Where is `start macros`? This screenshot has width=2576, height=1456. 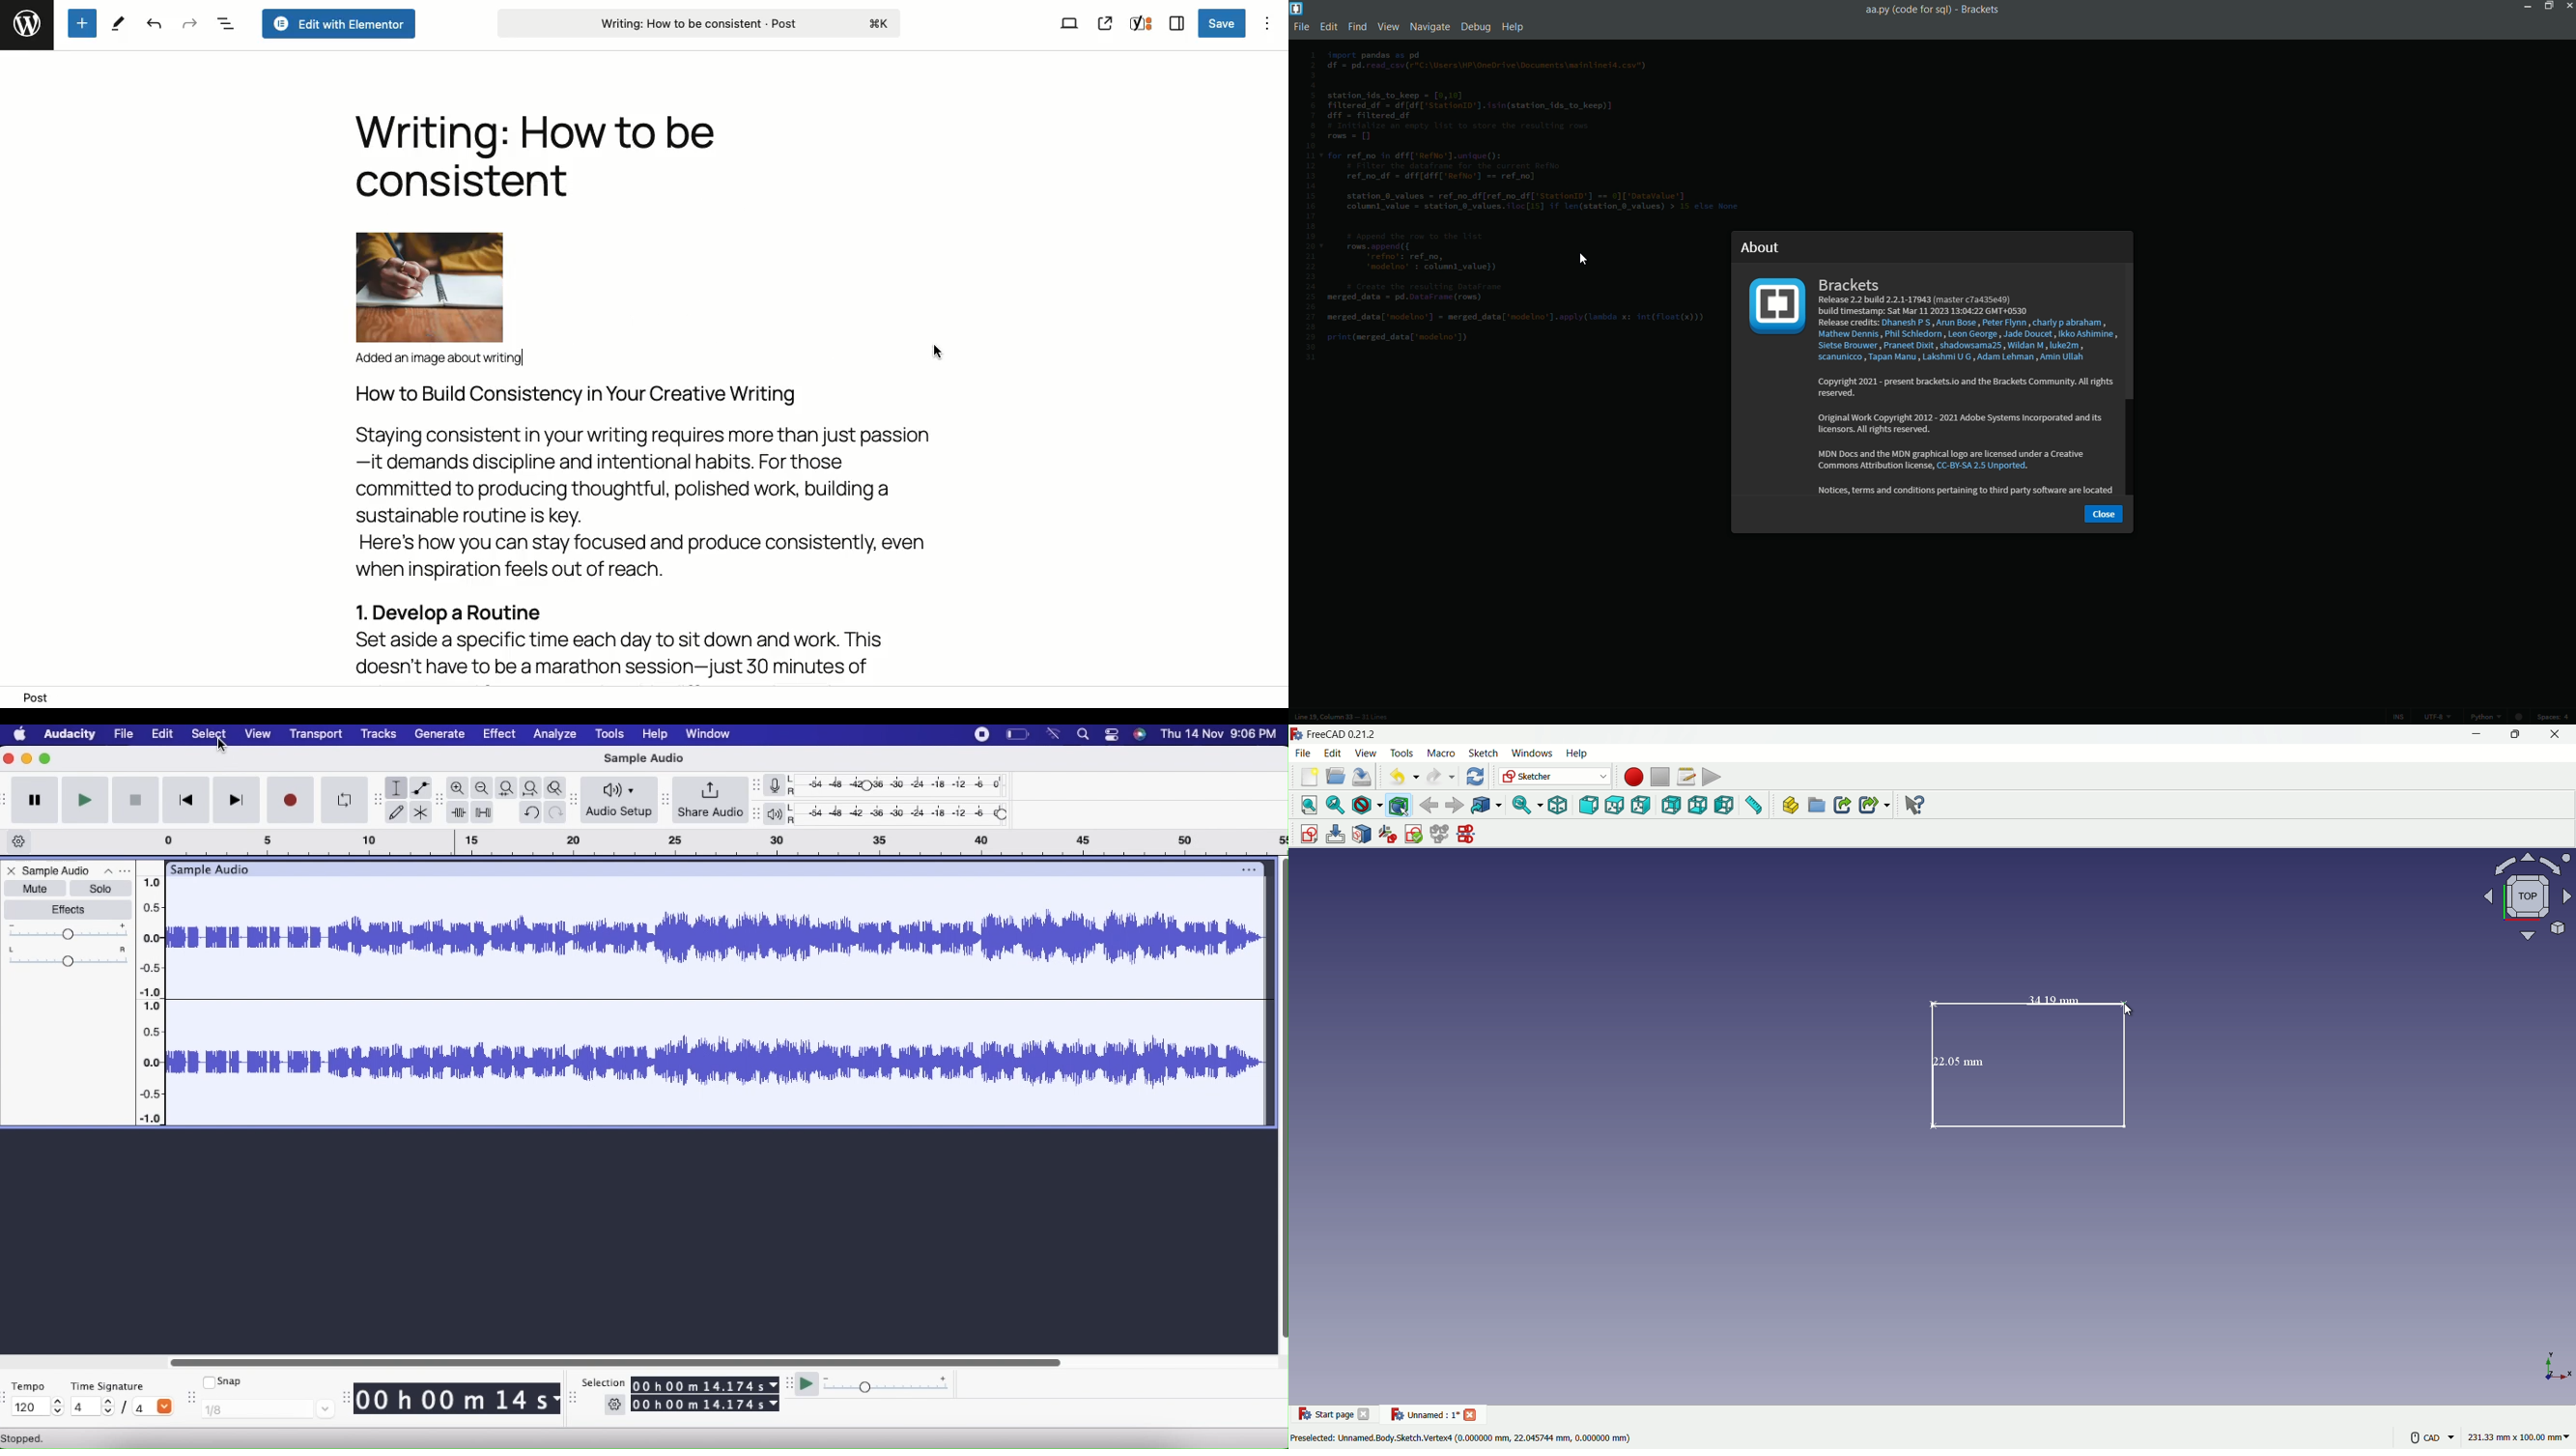
start macros is located at coordinates (1631, 776).